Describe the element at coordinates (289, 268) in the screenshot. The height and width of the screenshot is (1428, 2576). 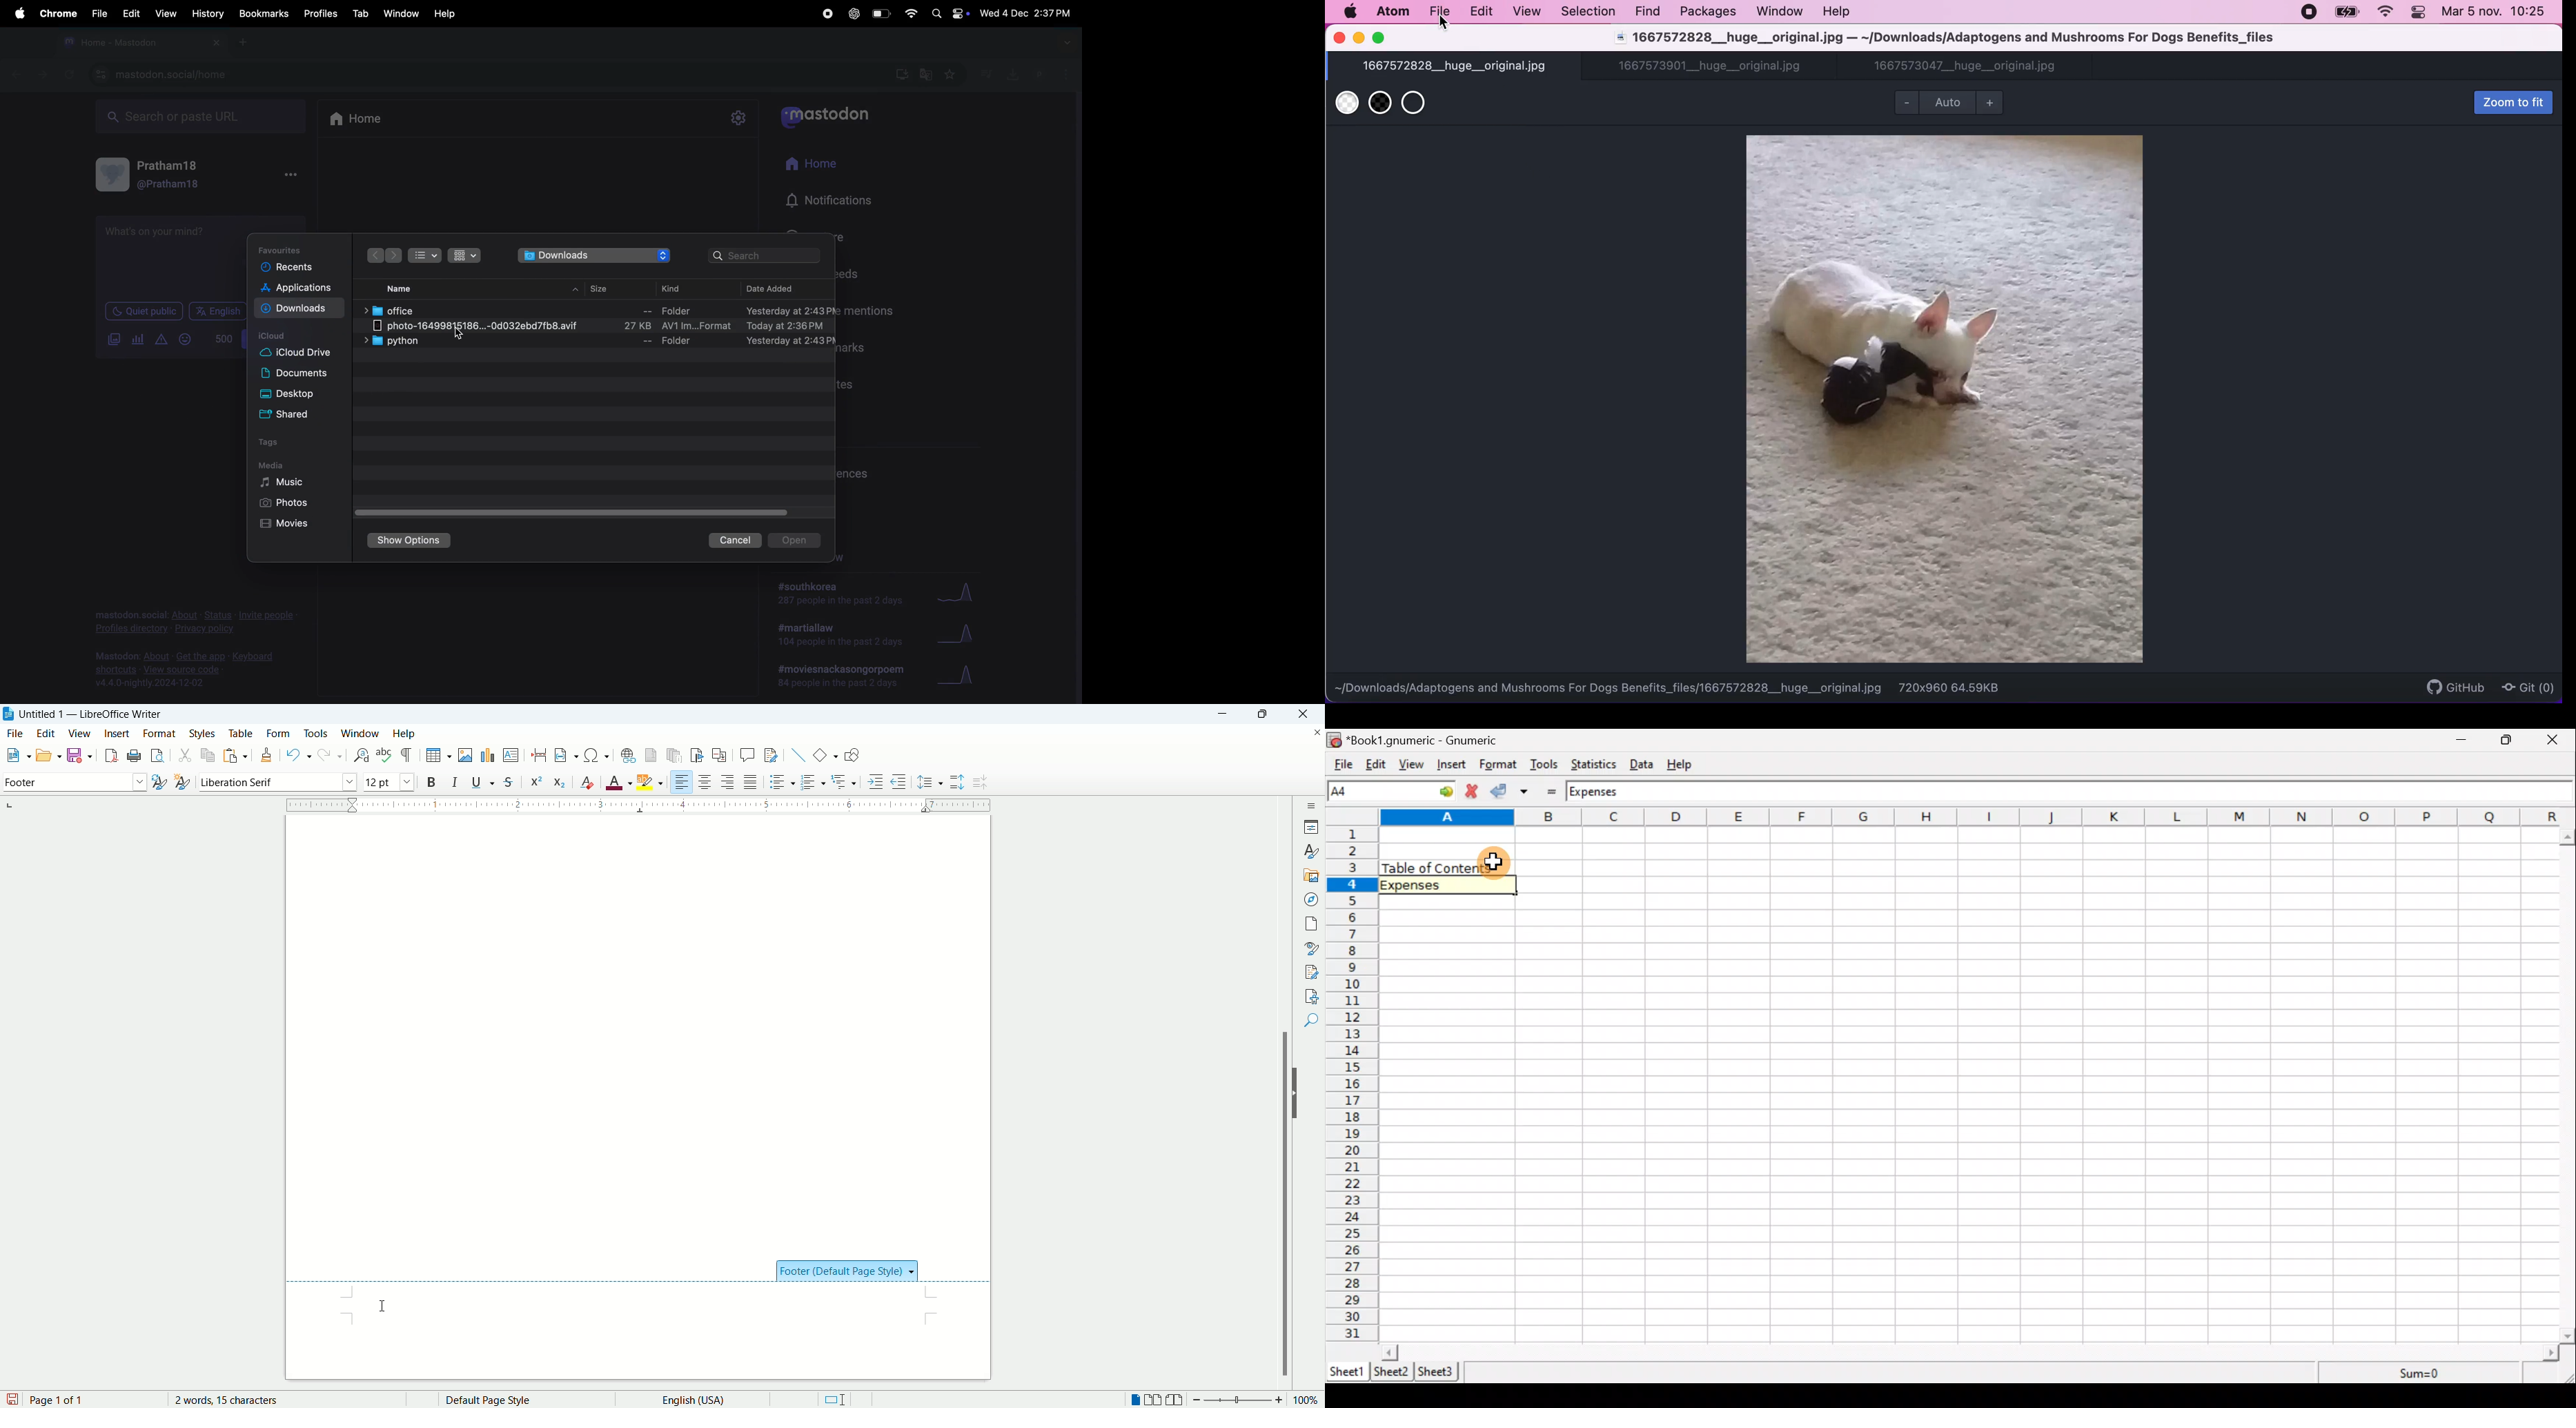
I see `recents` at that location.